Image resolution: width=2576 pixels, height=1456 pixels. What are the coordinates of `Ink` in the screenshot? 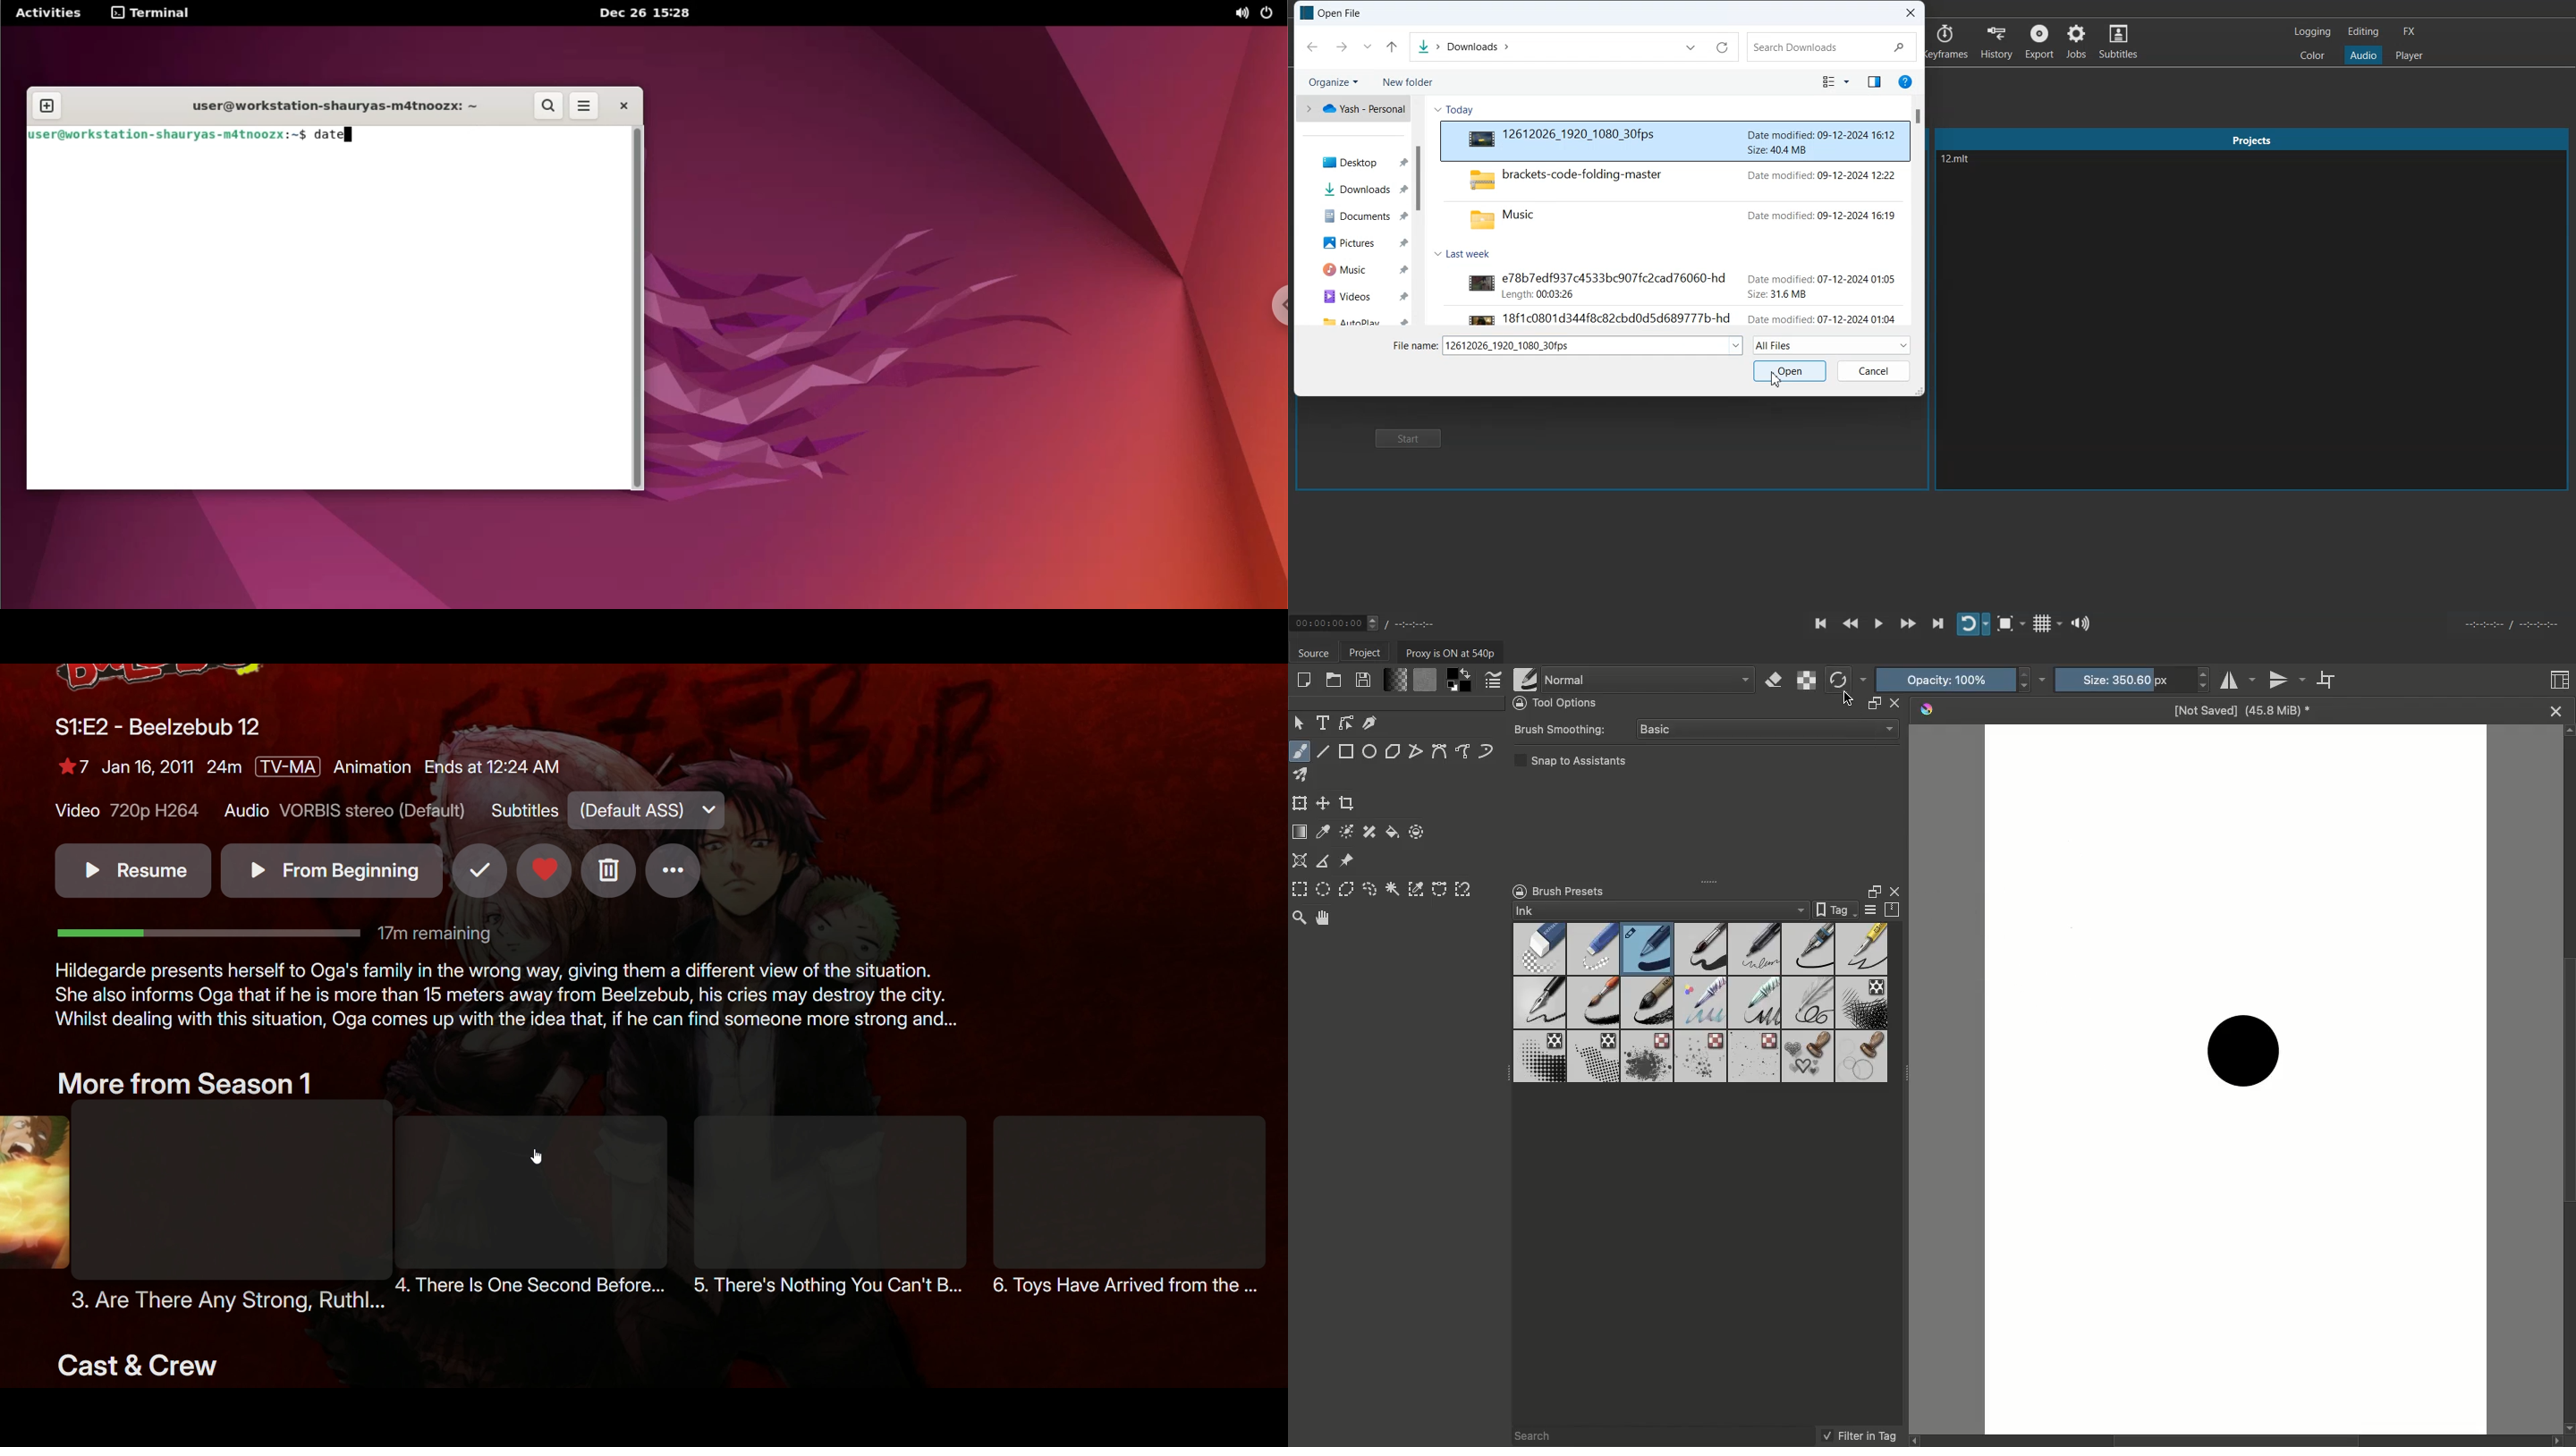 It's located at (1659, 910).